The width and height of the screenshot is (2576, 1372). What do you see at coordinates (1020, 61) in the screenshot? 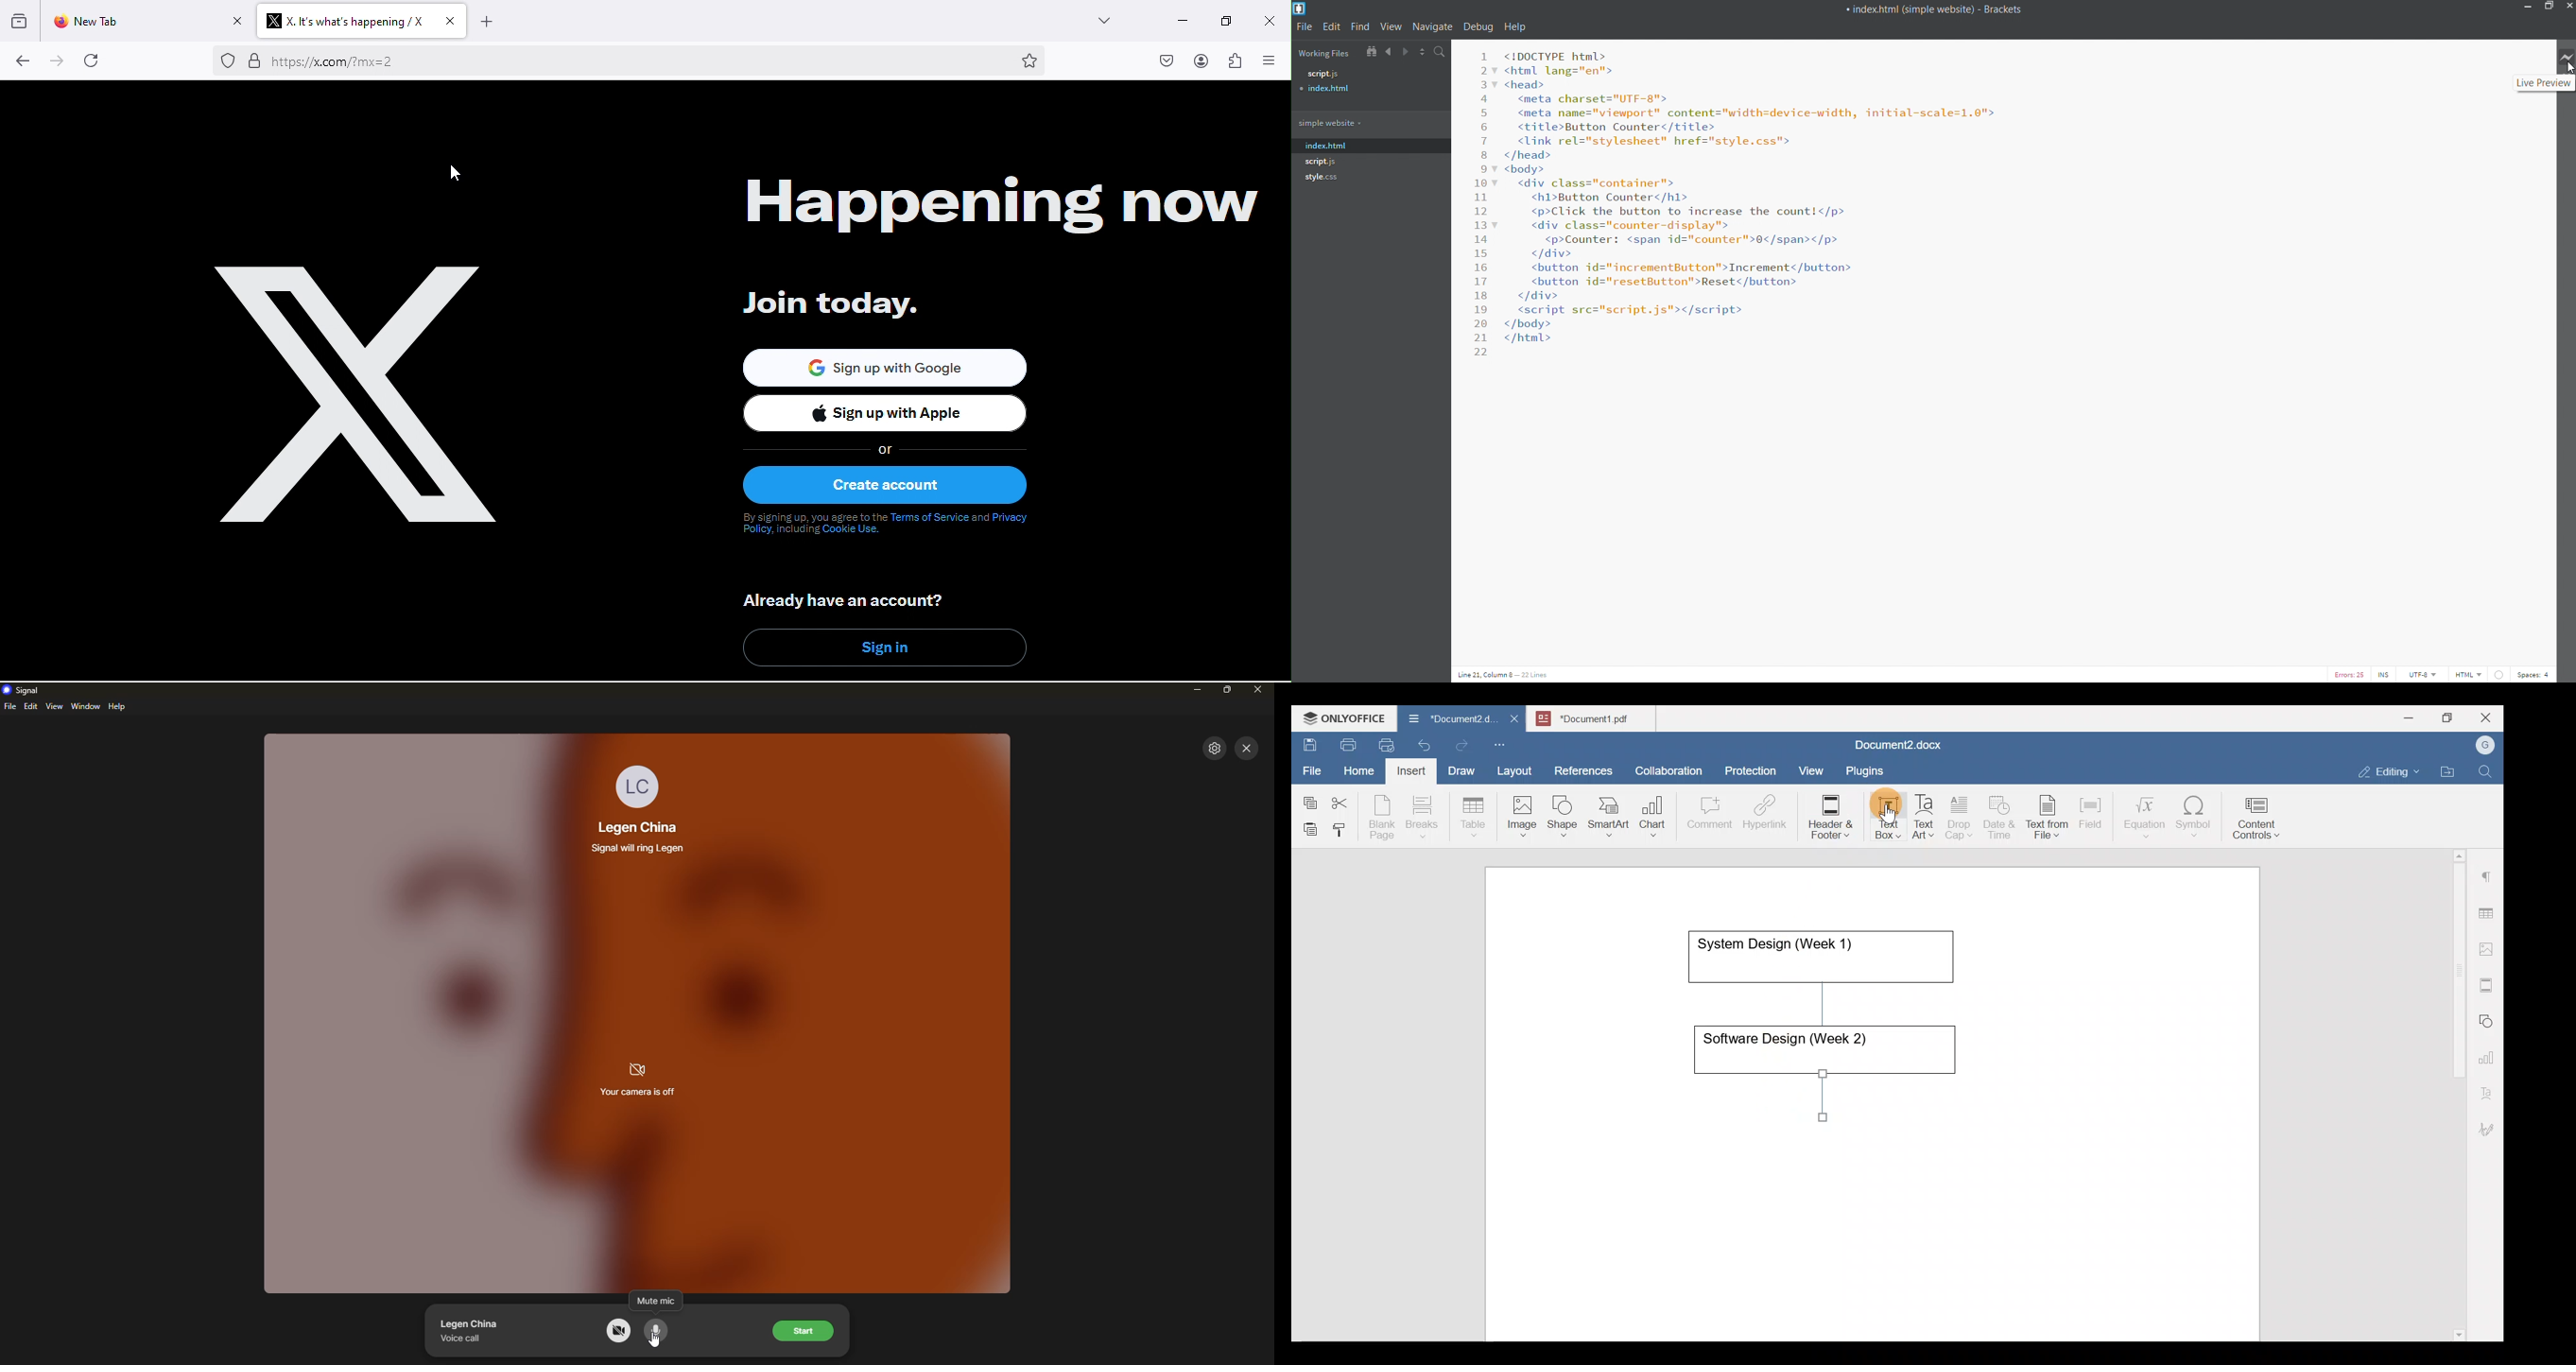
I see `bookmark` at bounding box center [1020, 61].